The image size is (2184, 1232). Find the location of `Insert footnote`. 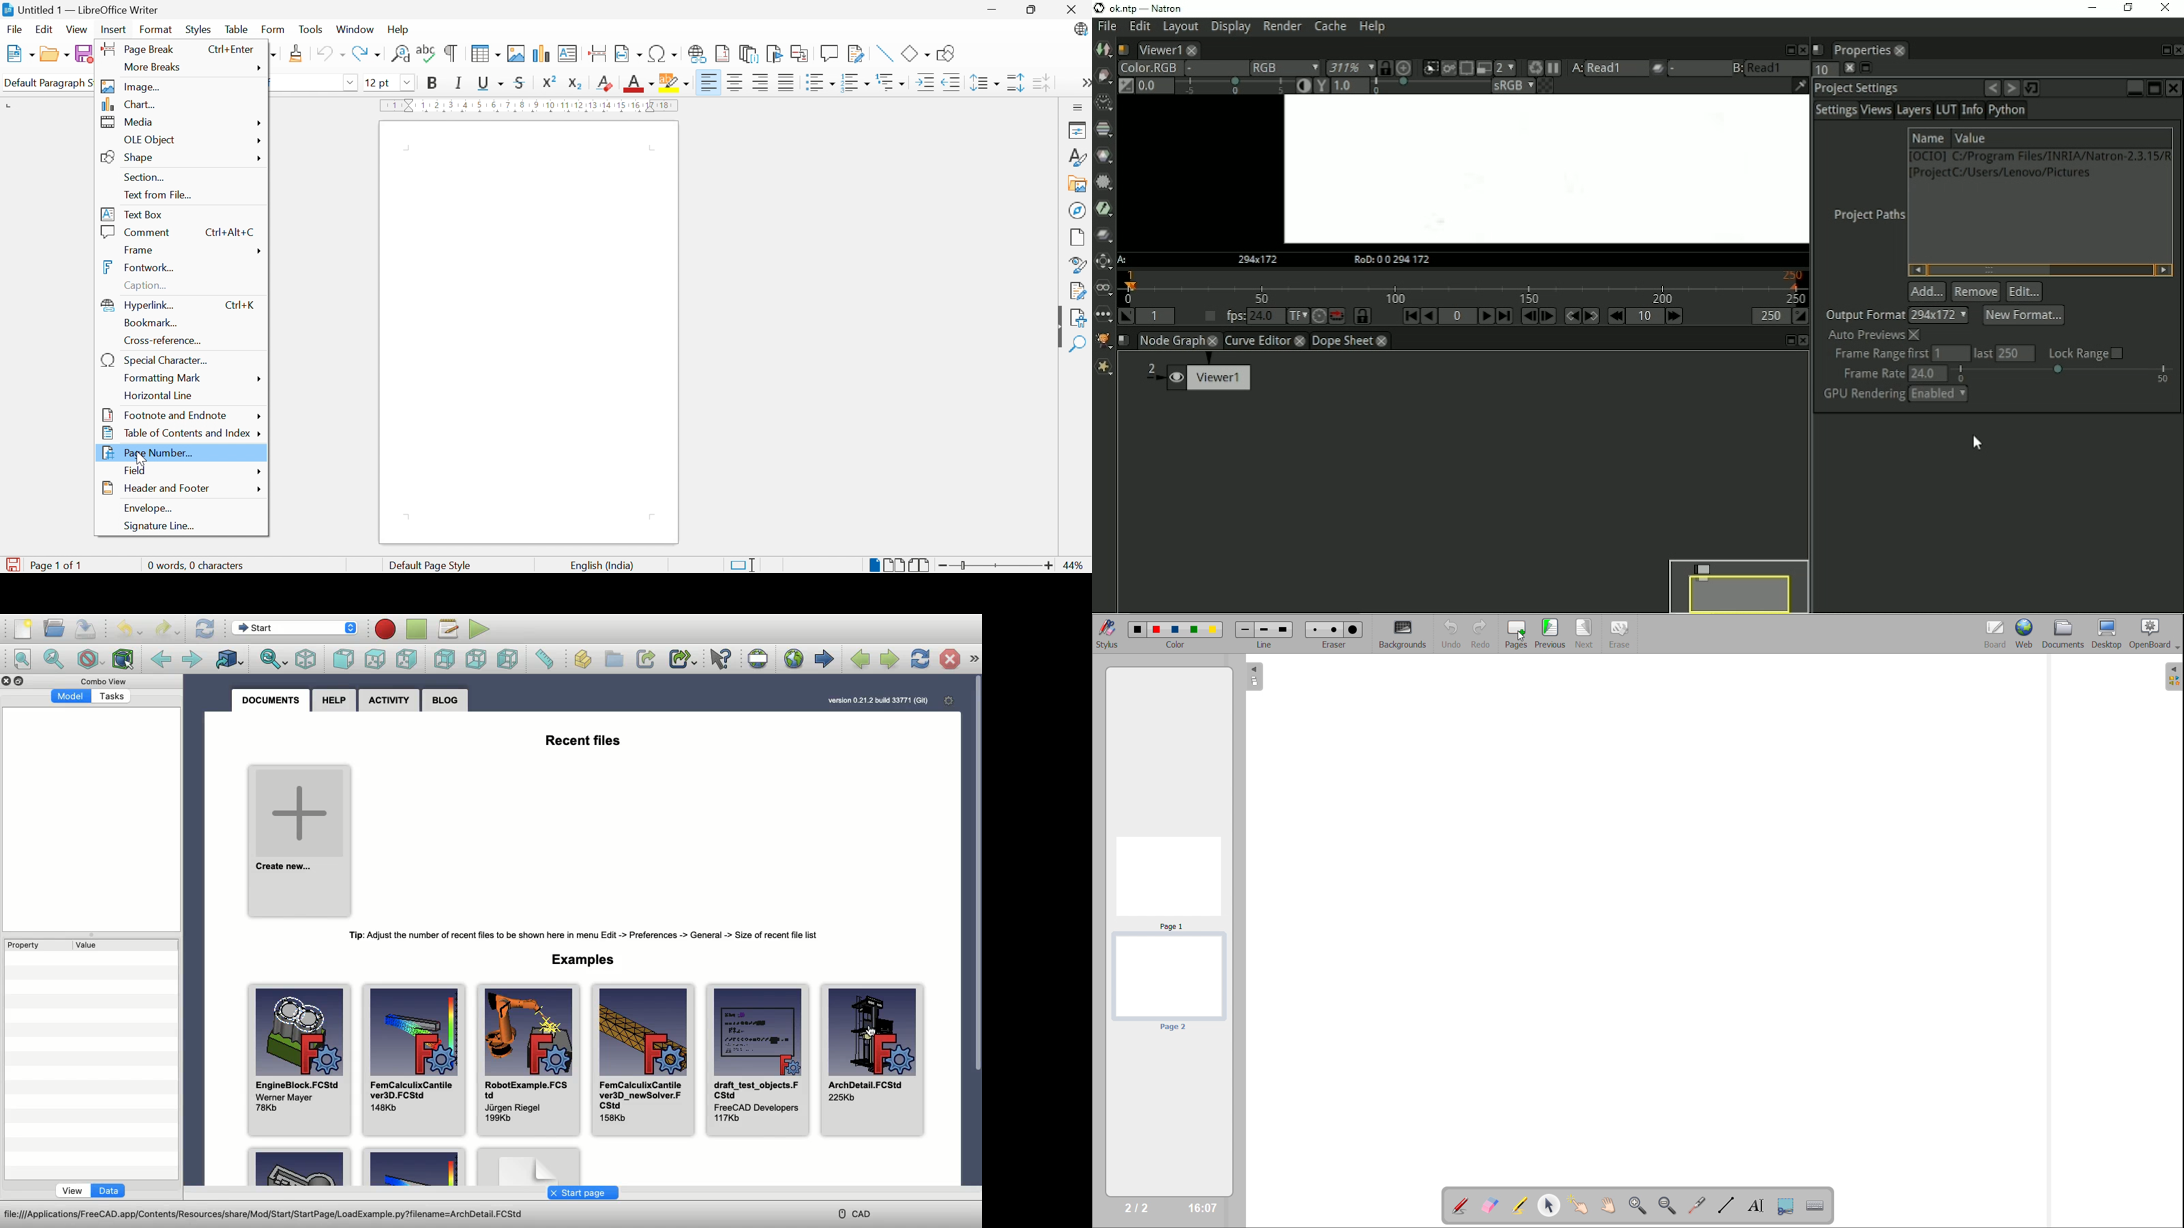

Insert footnote is located at coordinates (723, 53).